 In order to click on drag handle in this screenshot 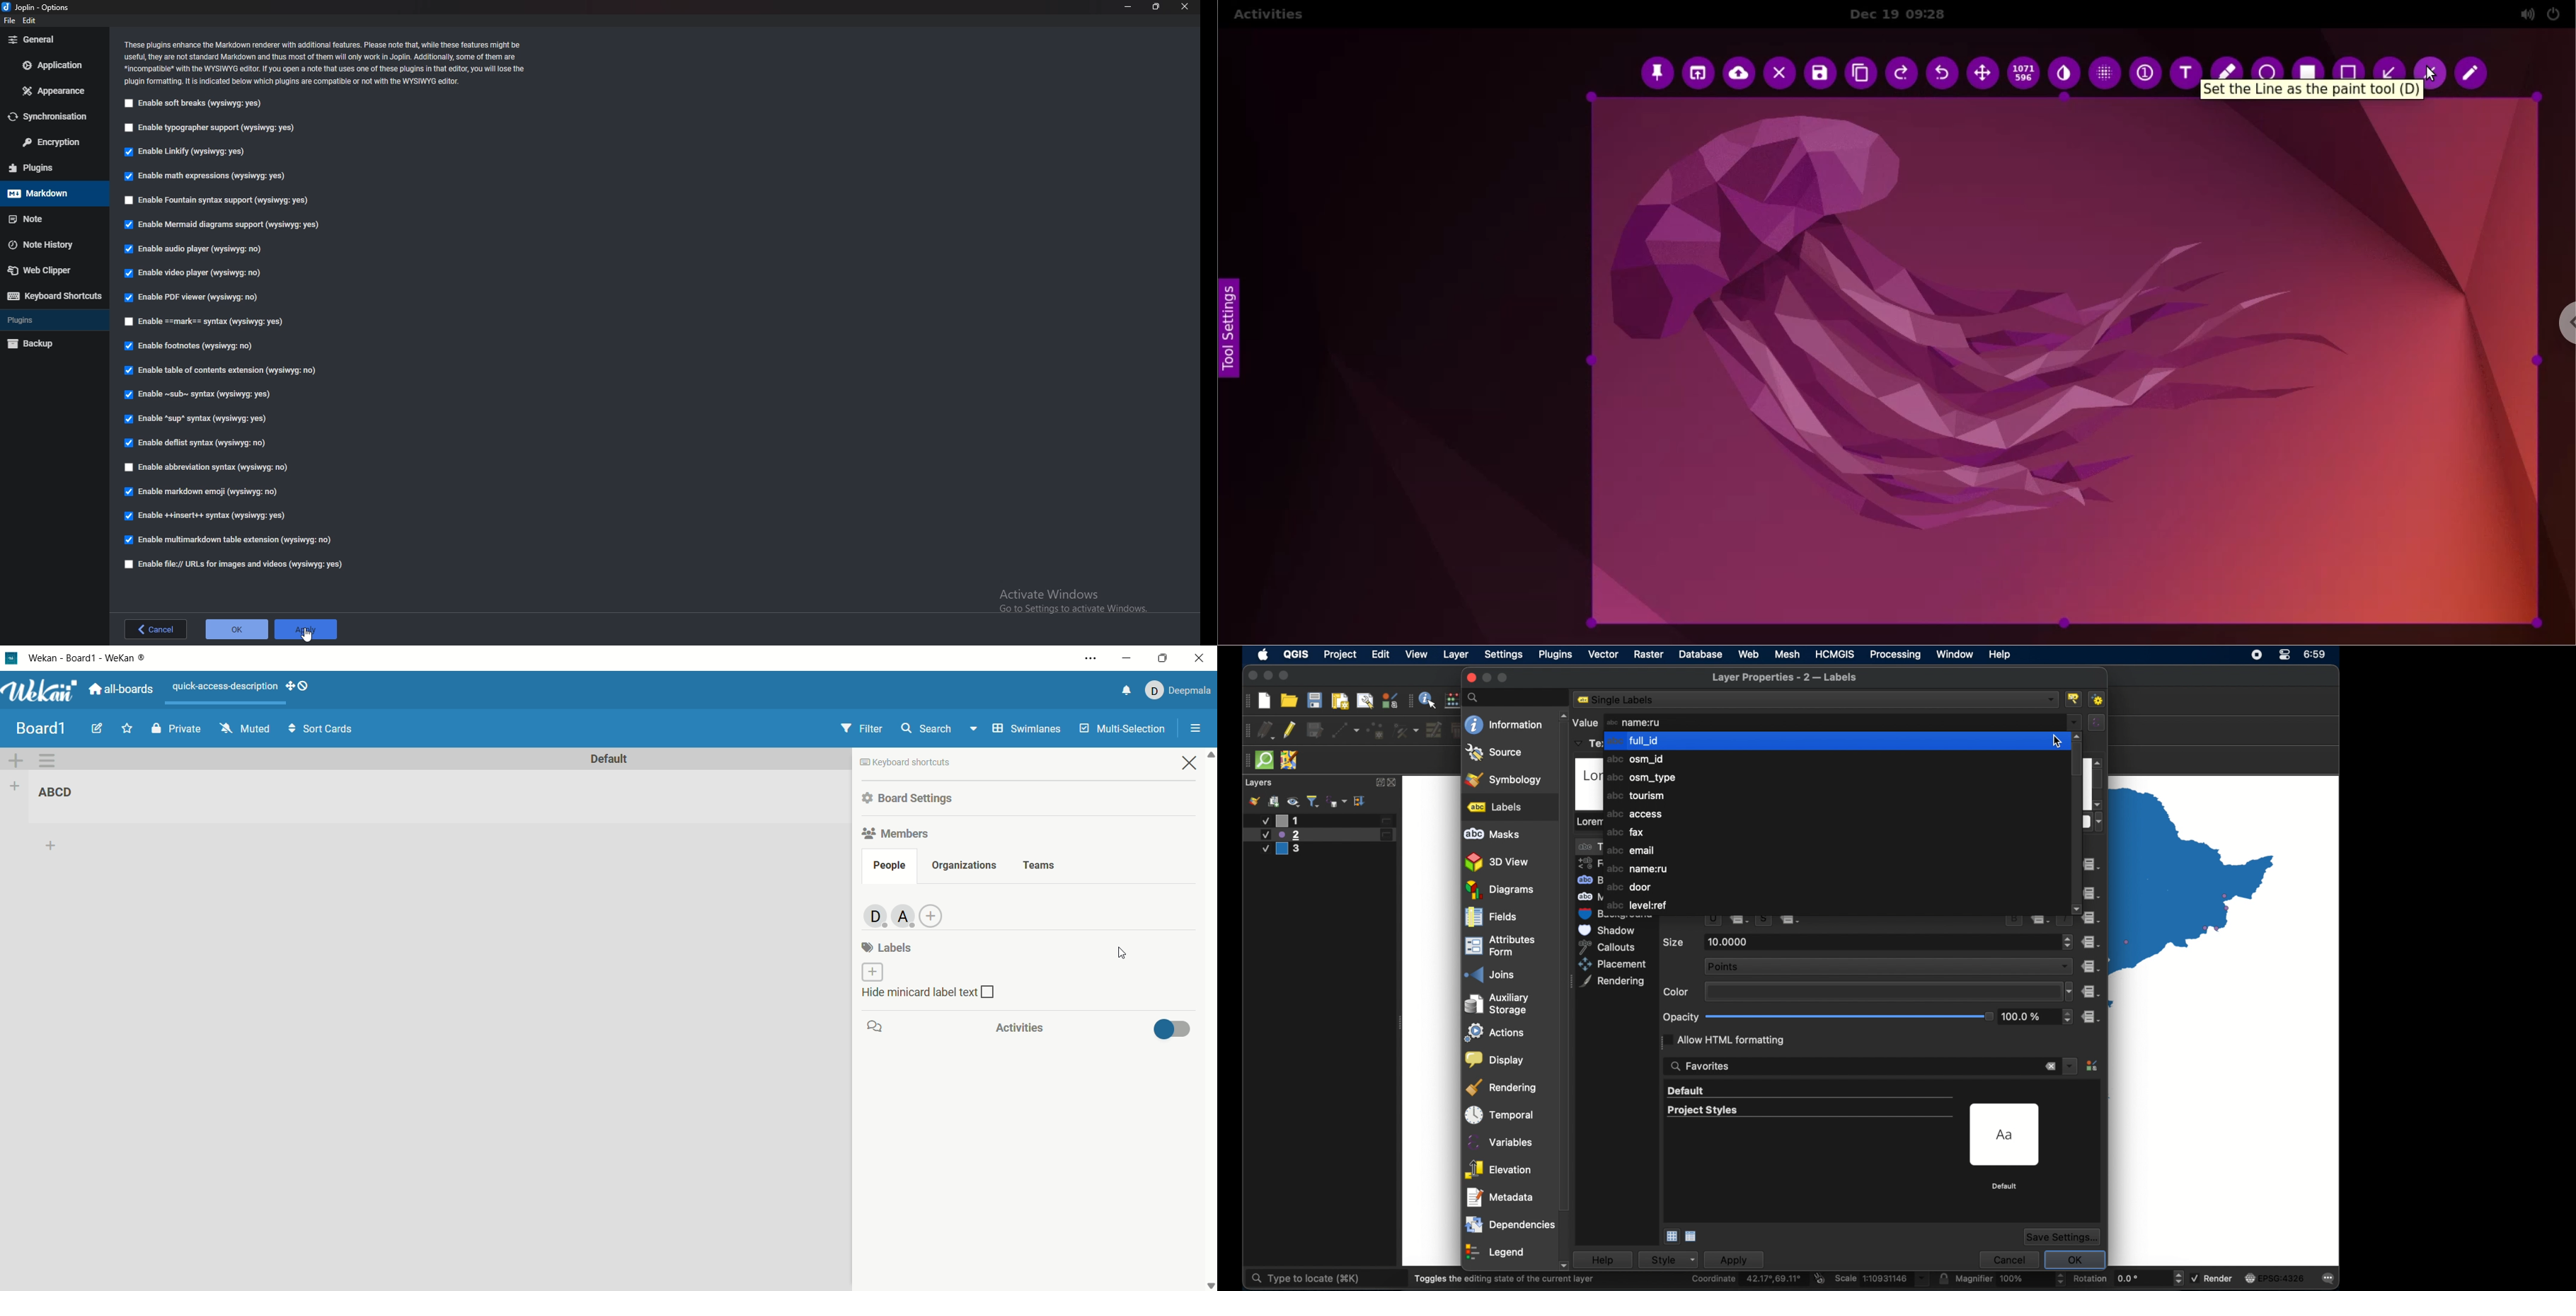, I will do `click(1245, 730)`.